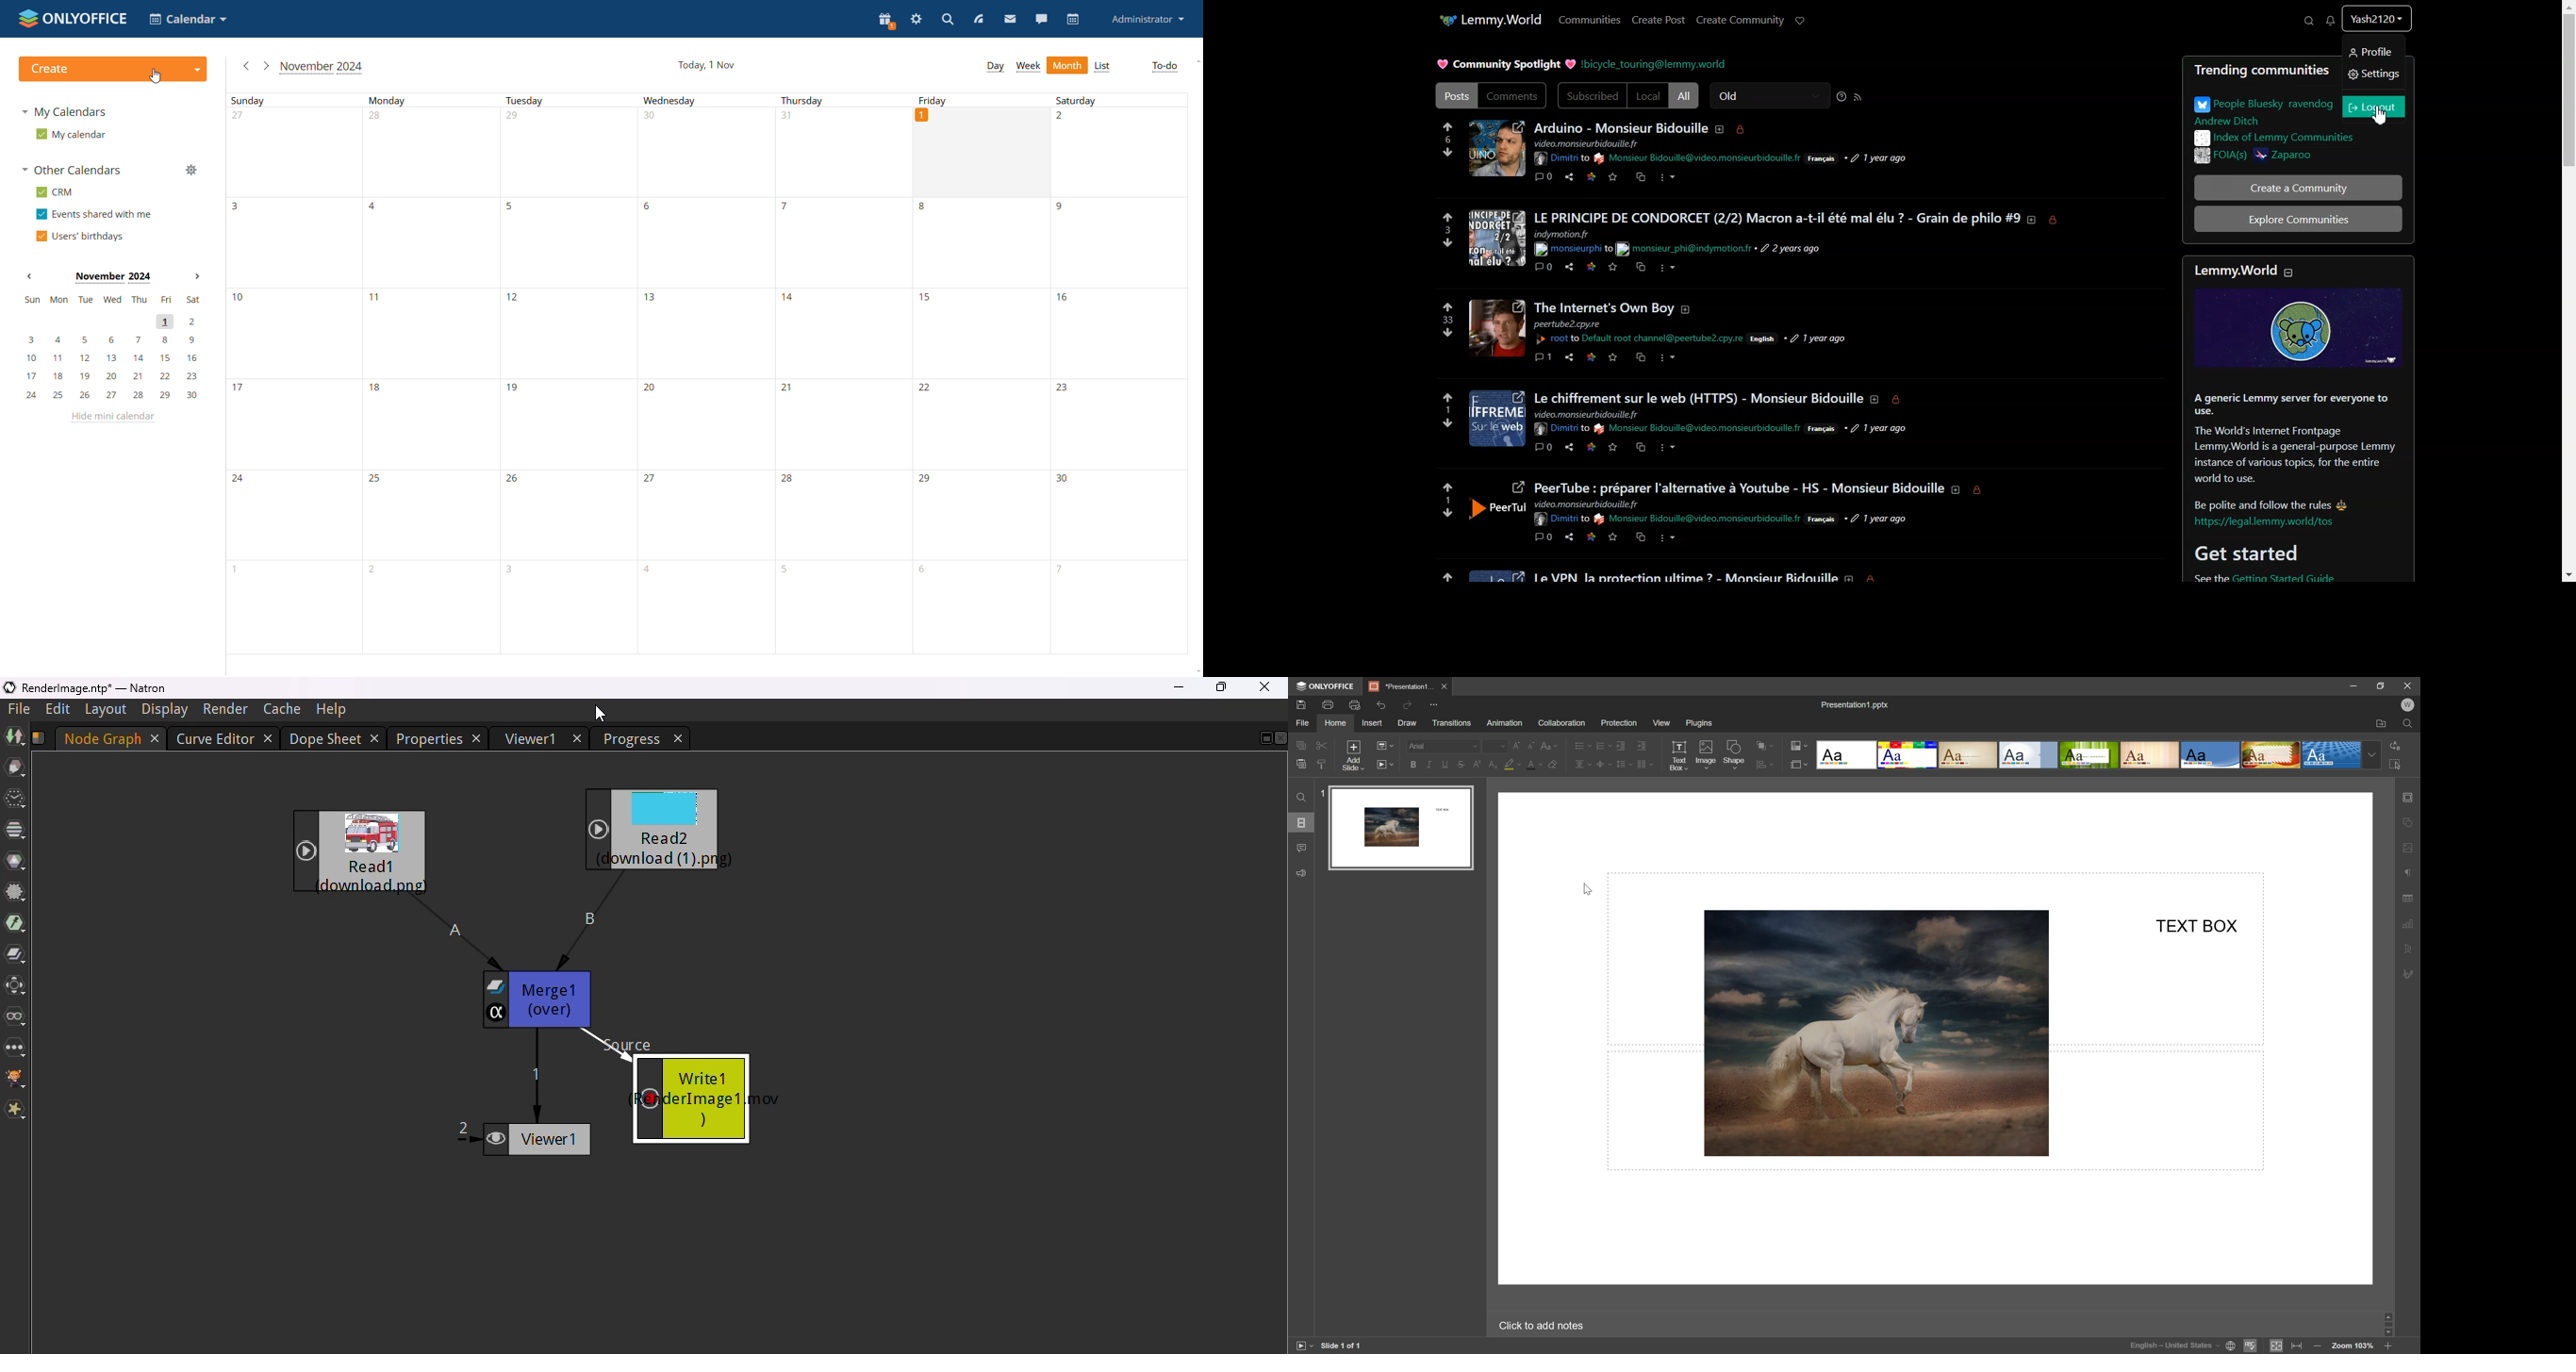  What do you see at coordinates (1554, 765) in the screenshot?
I see `clear style` at bounding box center [1554, 765].